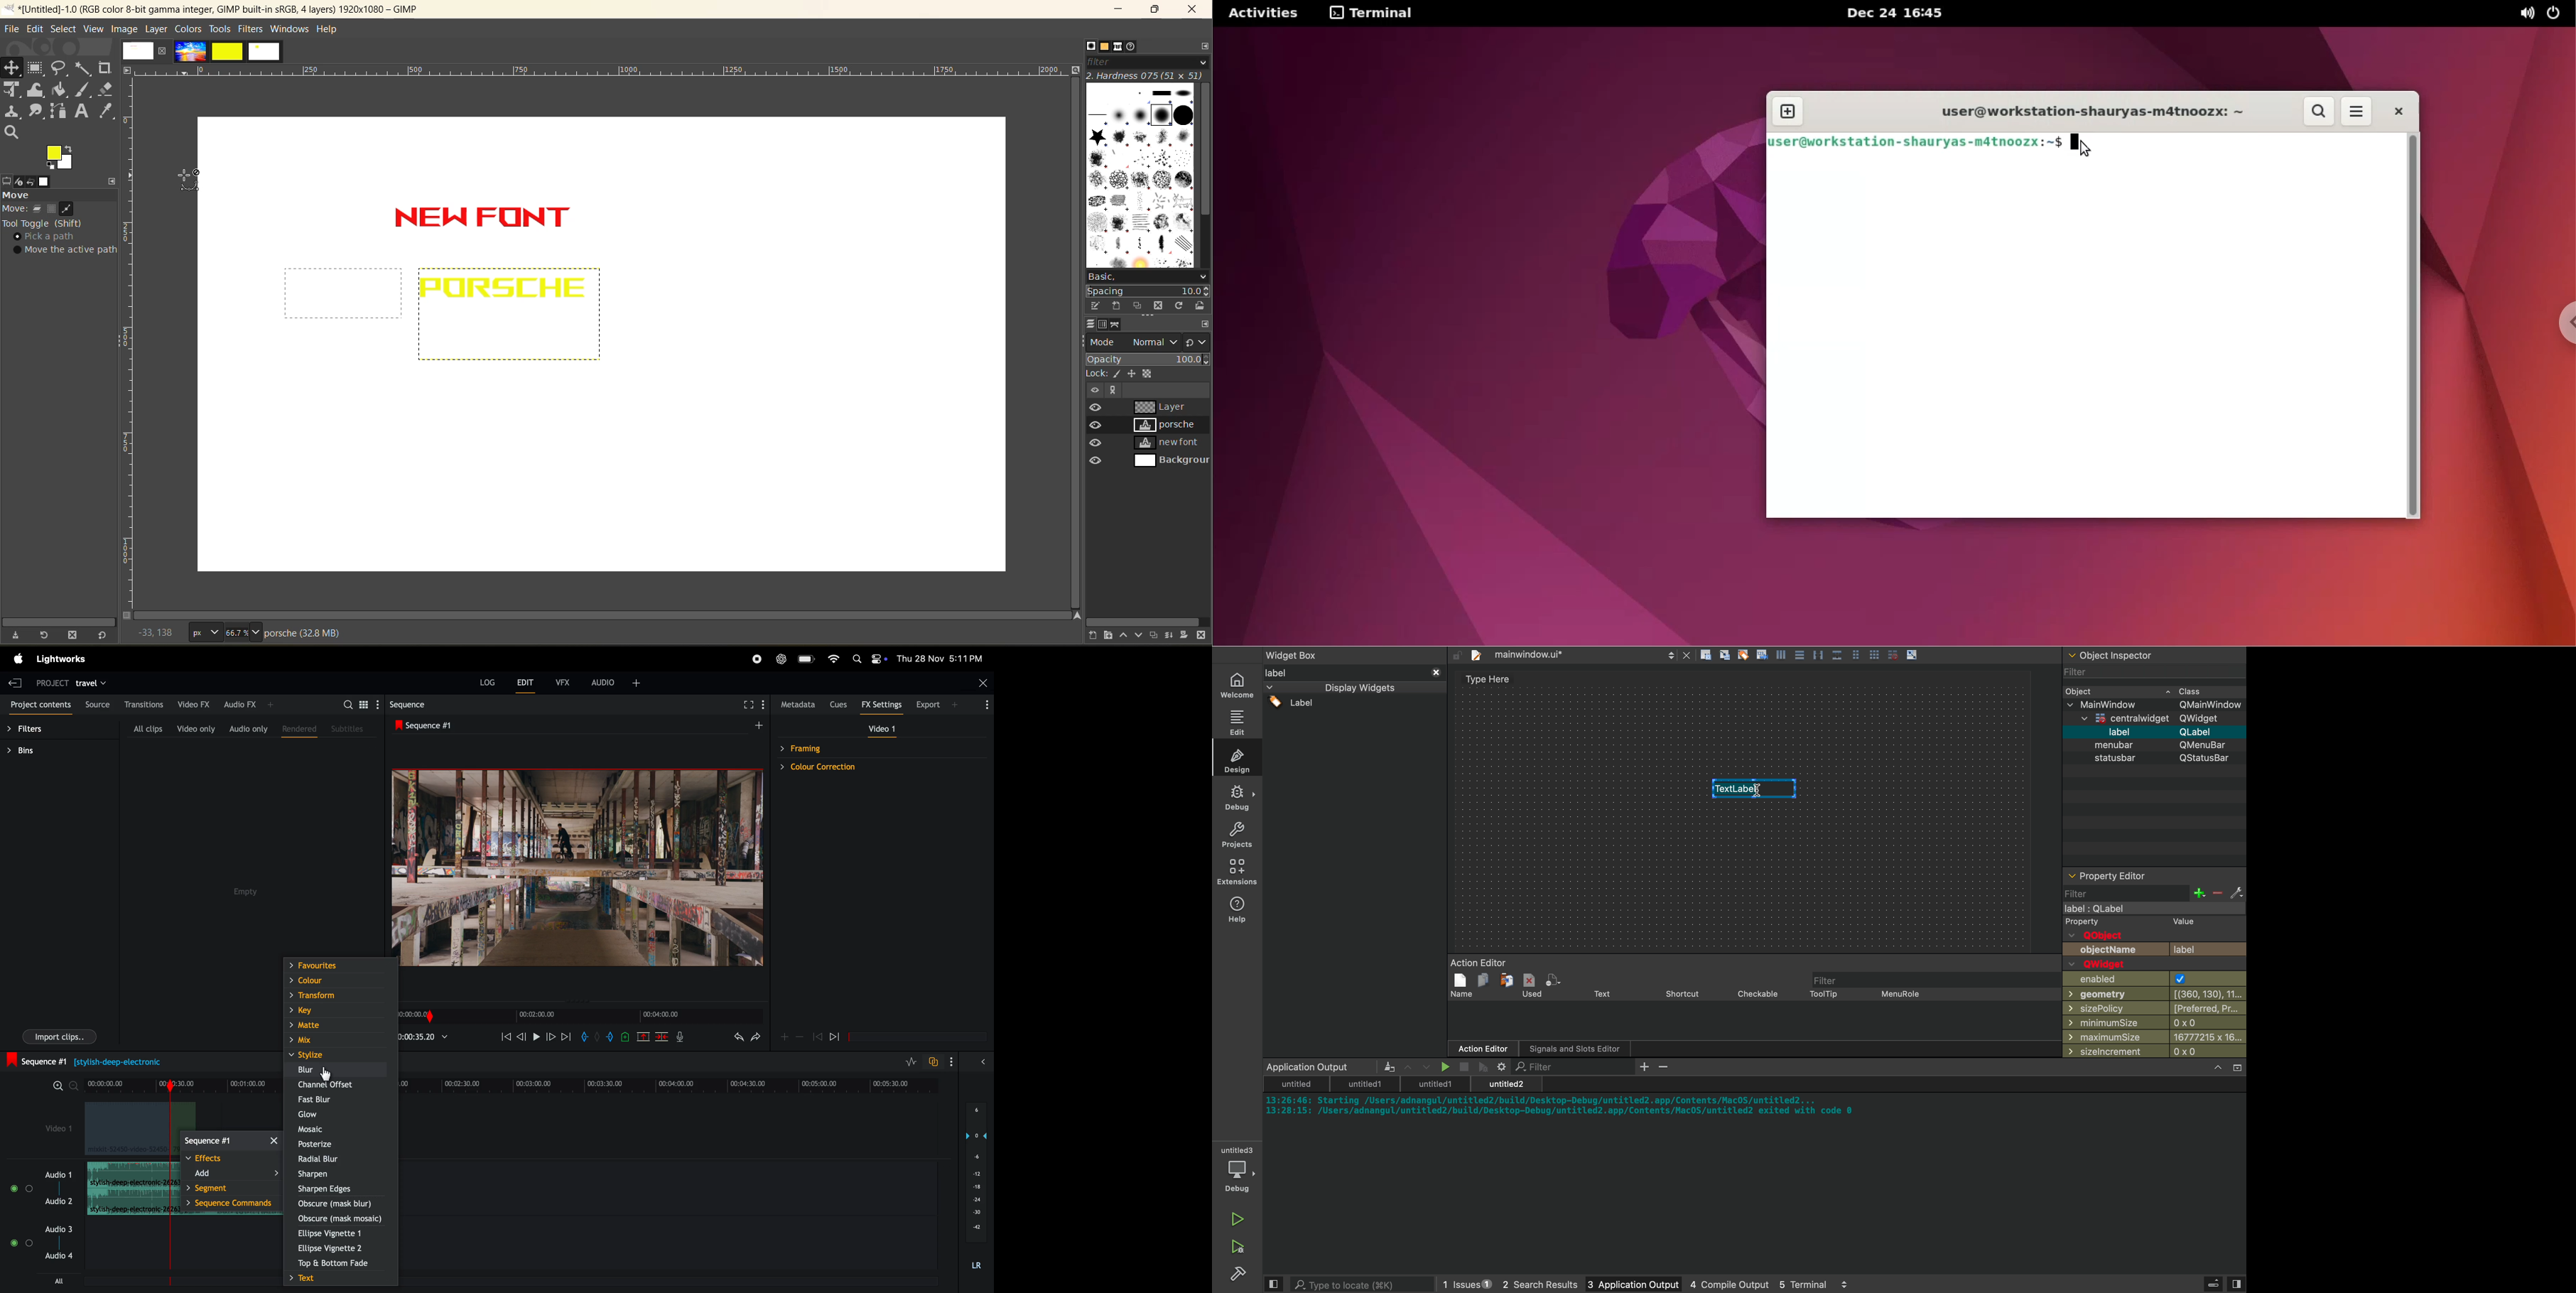 The width and height of the screenshot is (2576, 1316). Describe the element at coordinates (250, 30) in the screenshot. I see `filters` at that location.